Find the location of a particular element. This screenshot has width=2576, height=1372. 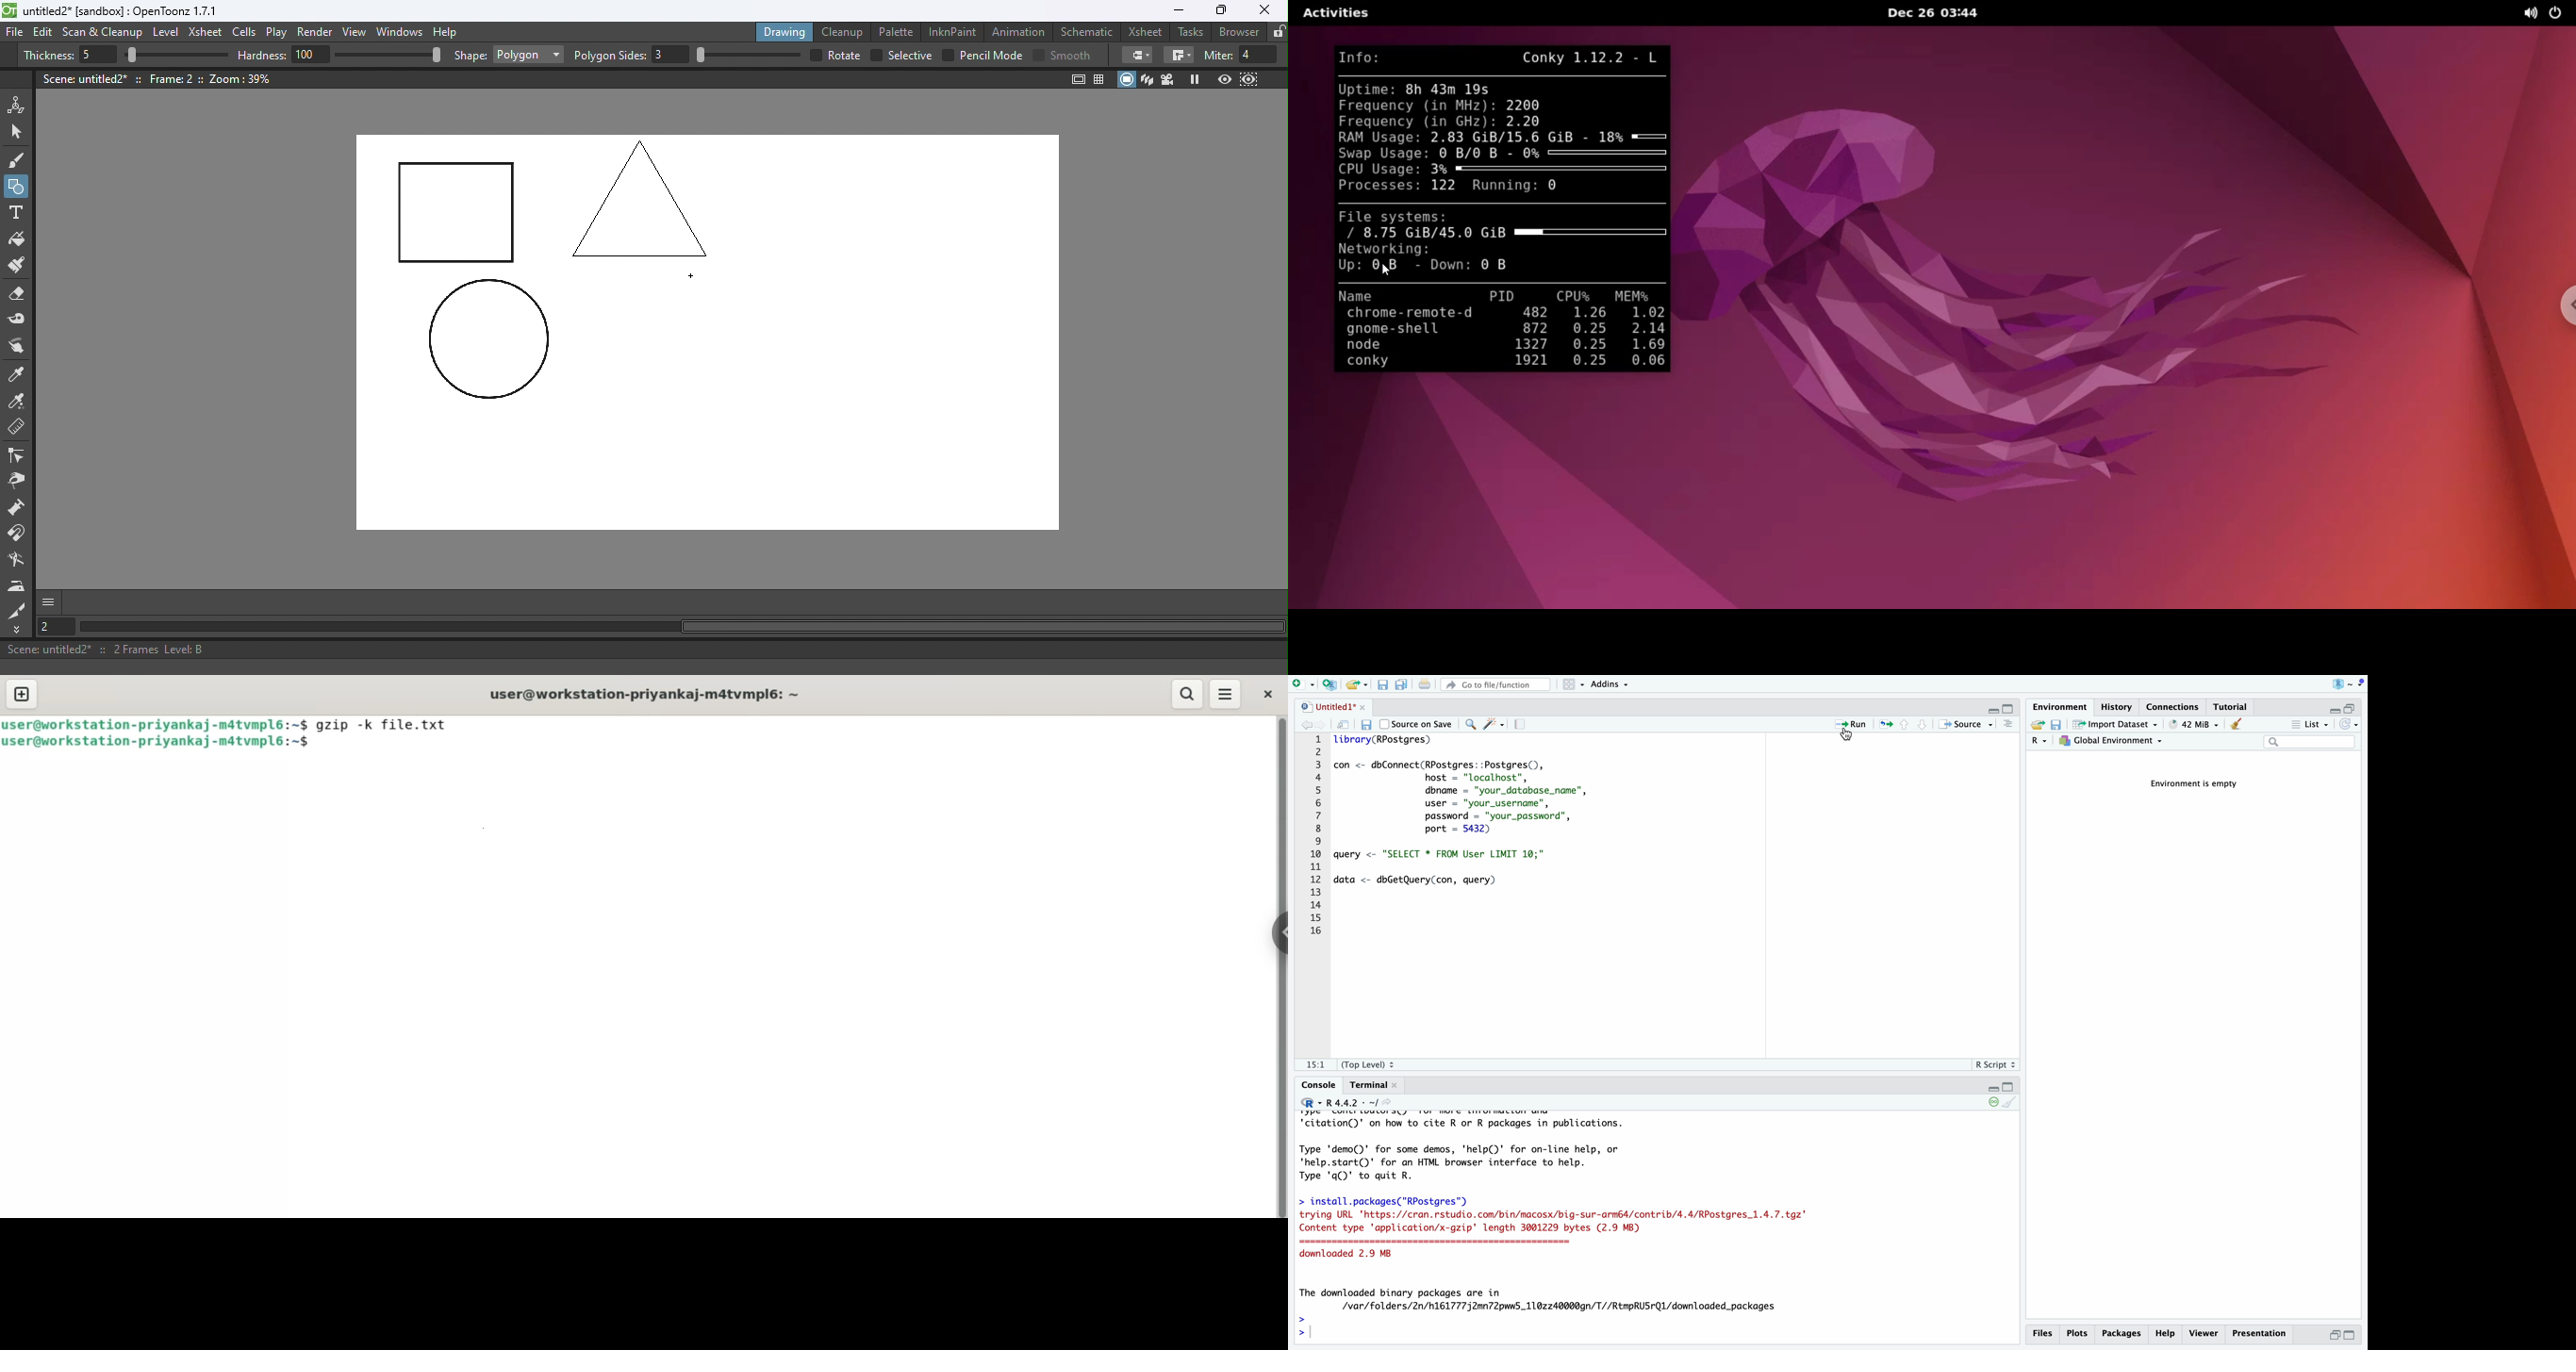

save current document is located at coordinates (1383, 684).